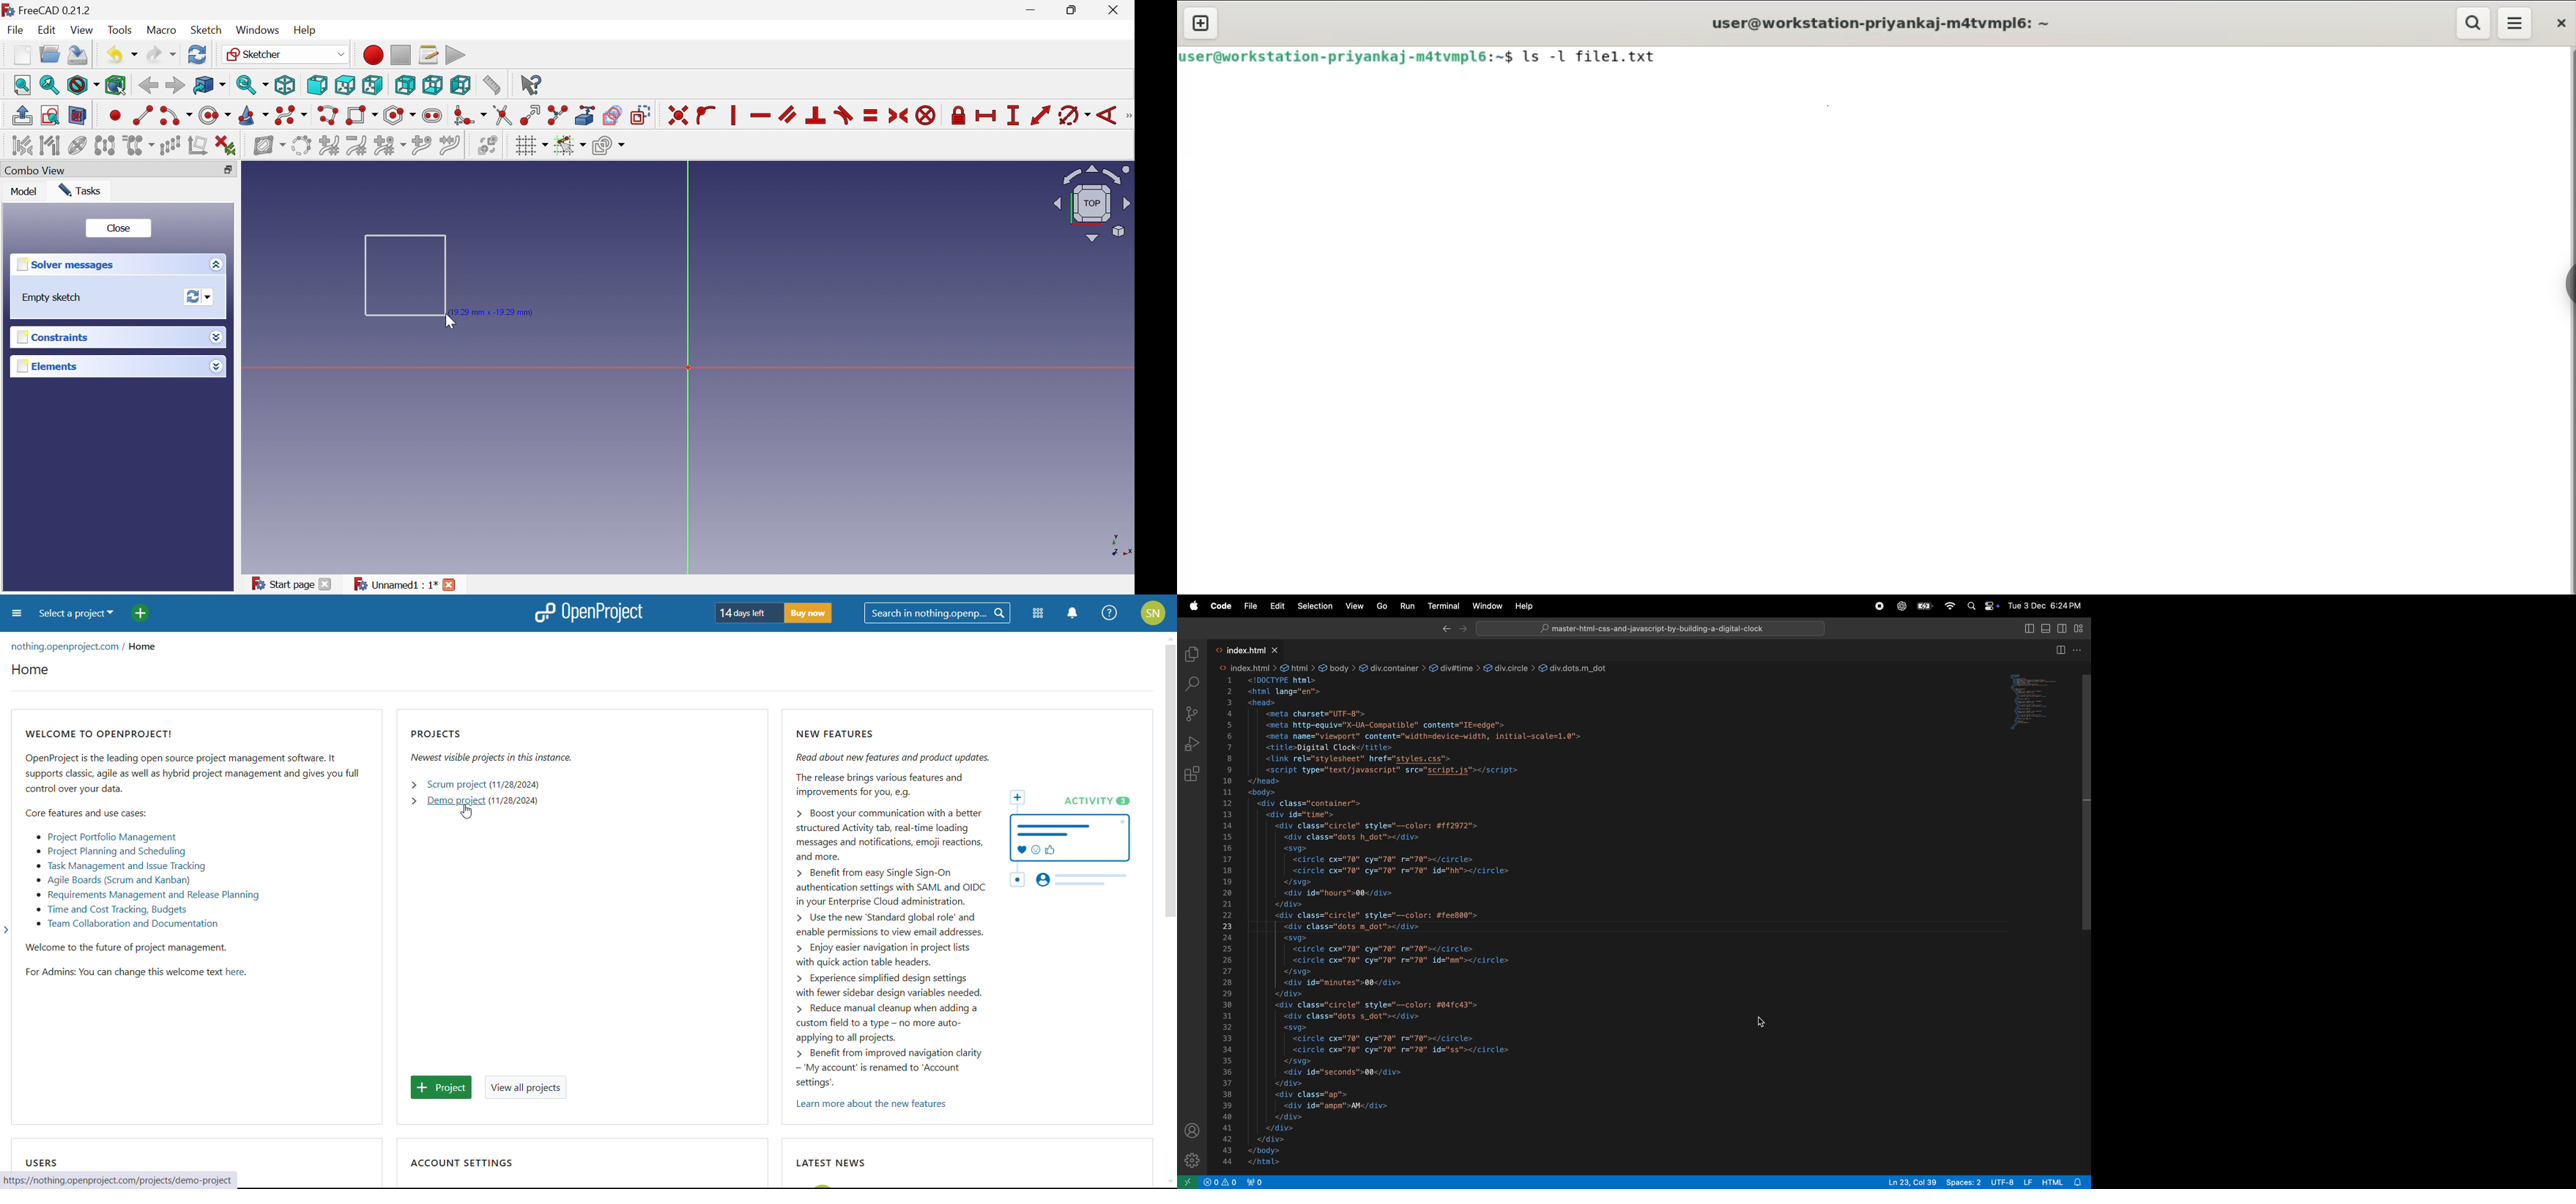 The height and width of the screenshot is (1204, 2576). Describe the element at coordinates (105, 145) in the screenshot. I see `Symmetry` at that location.